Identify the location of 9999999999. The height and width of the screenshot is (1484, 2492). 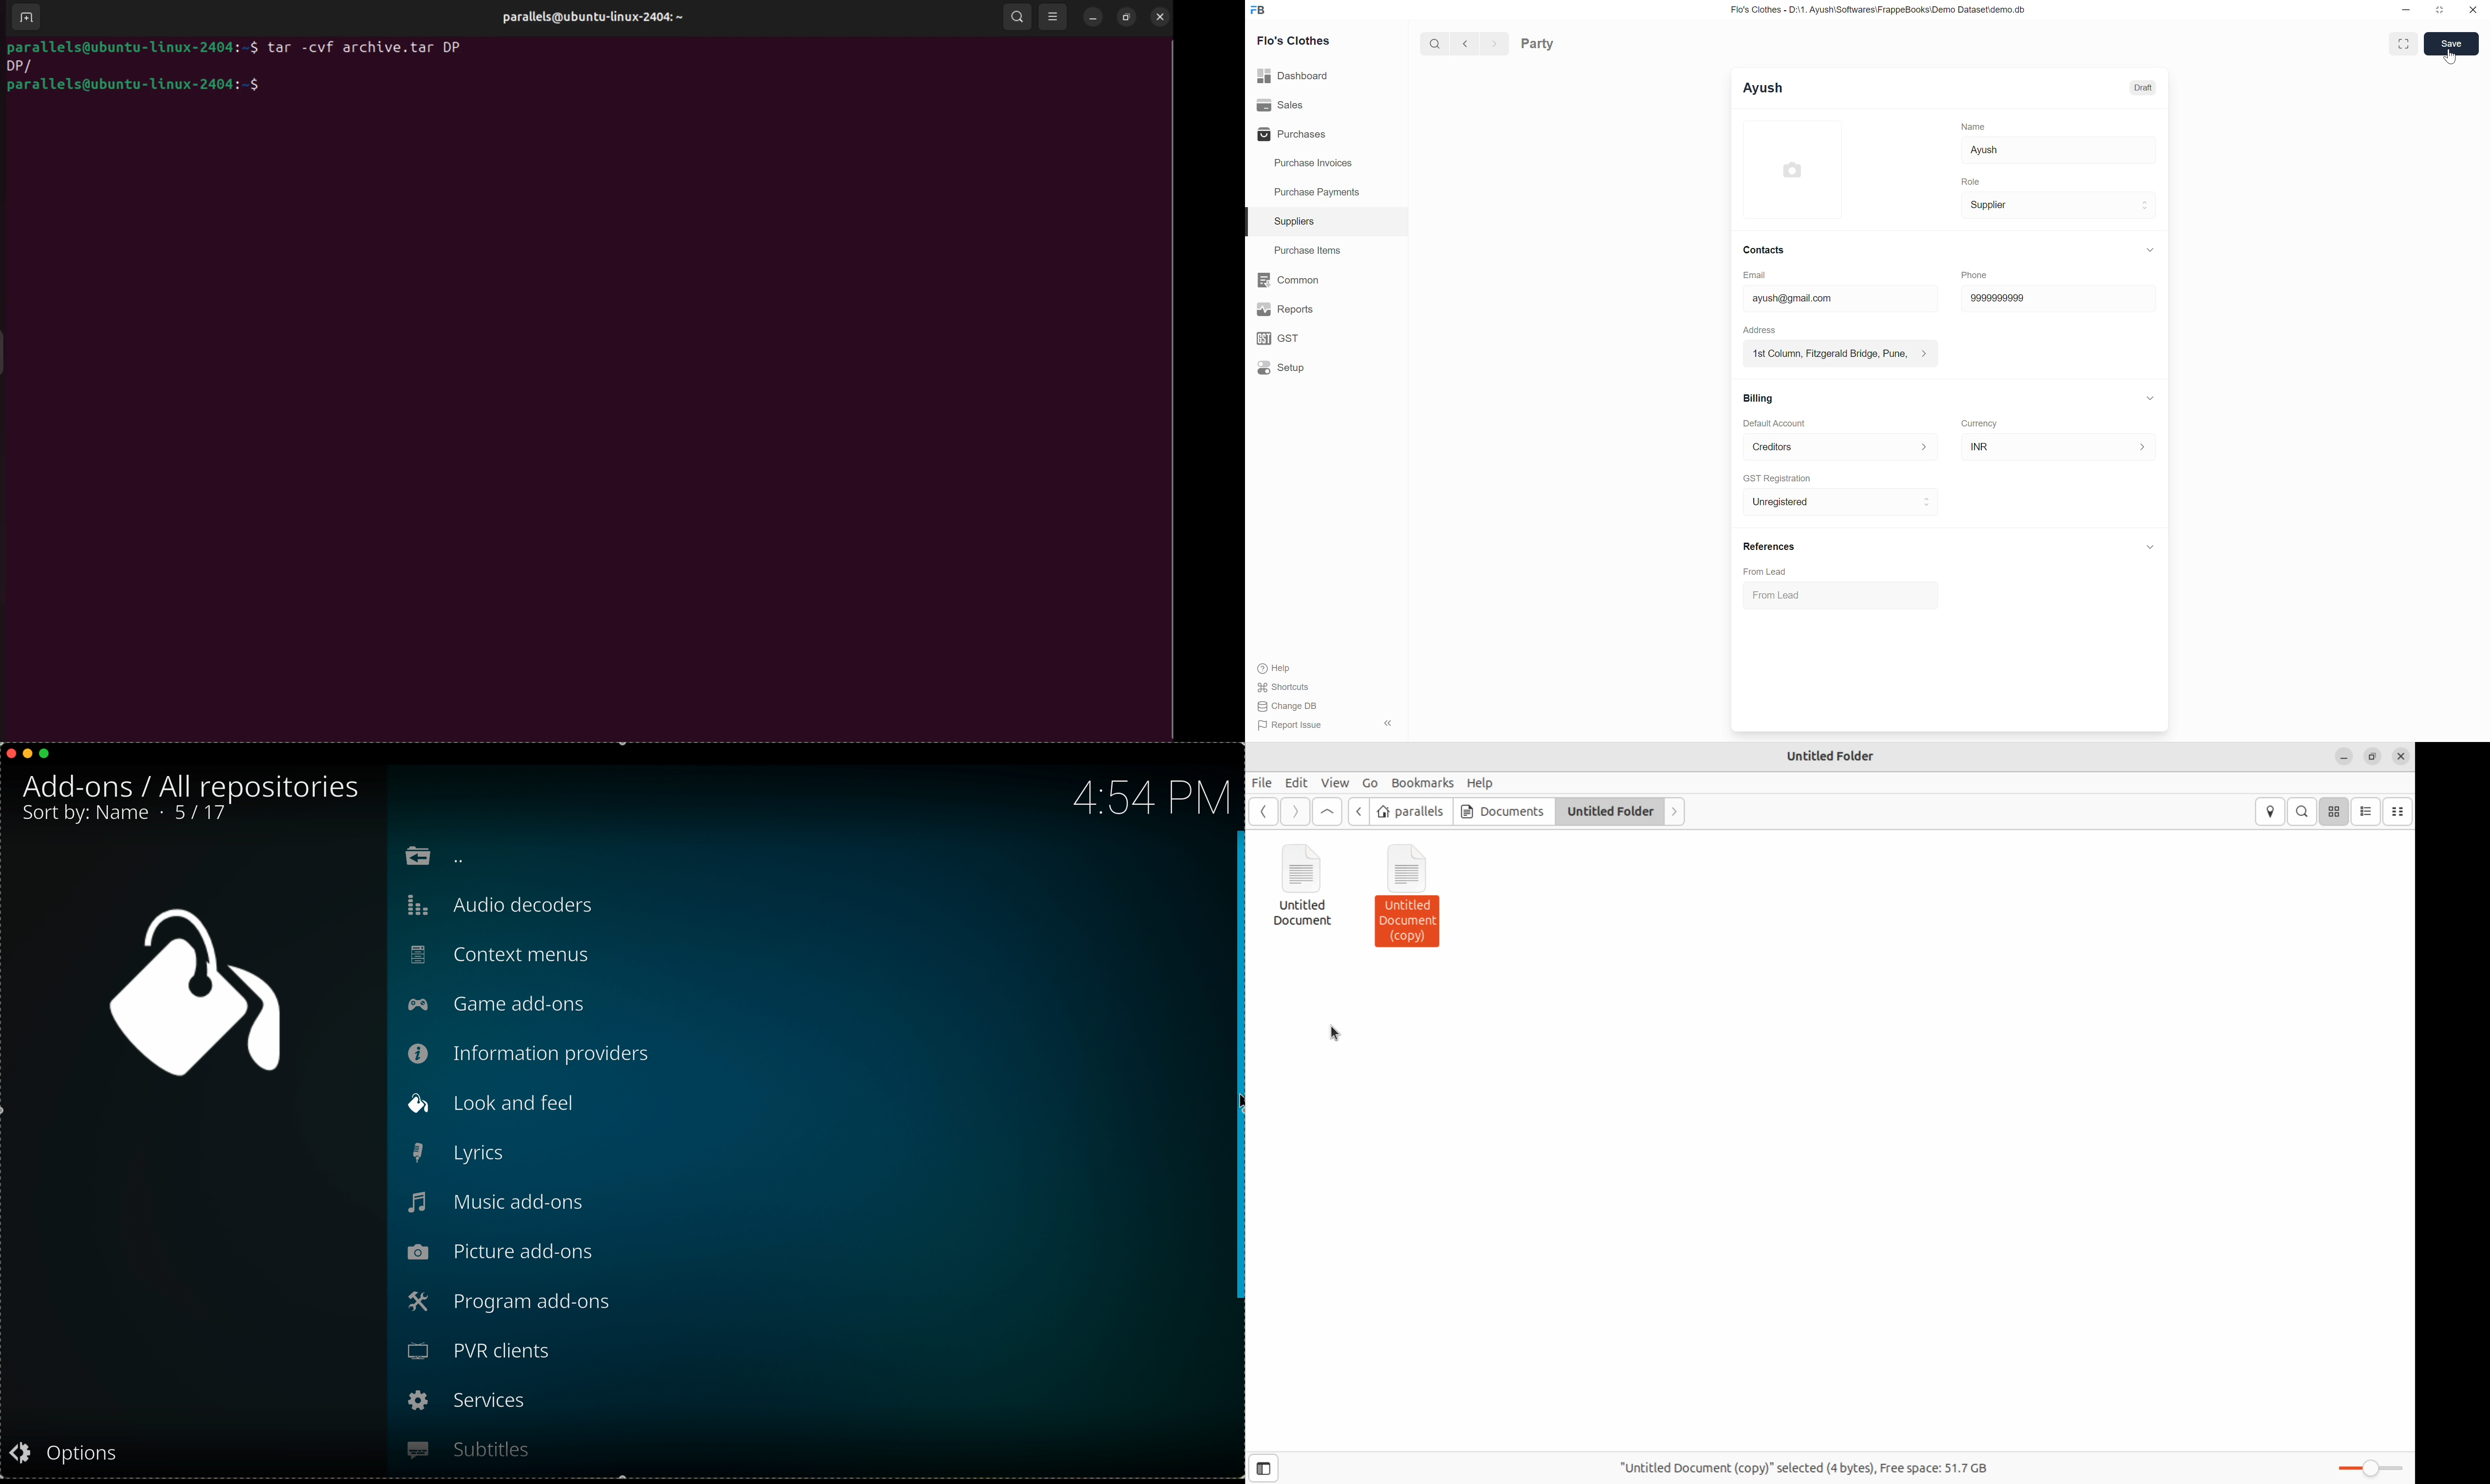
(2058, 299).